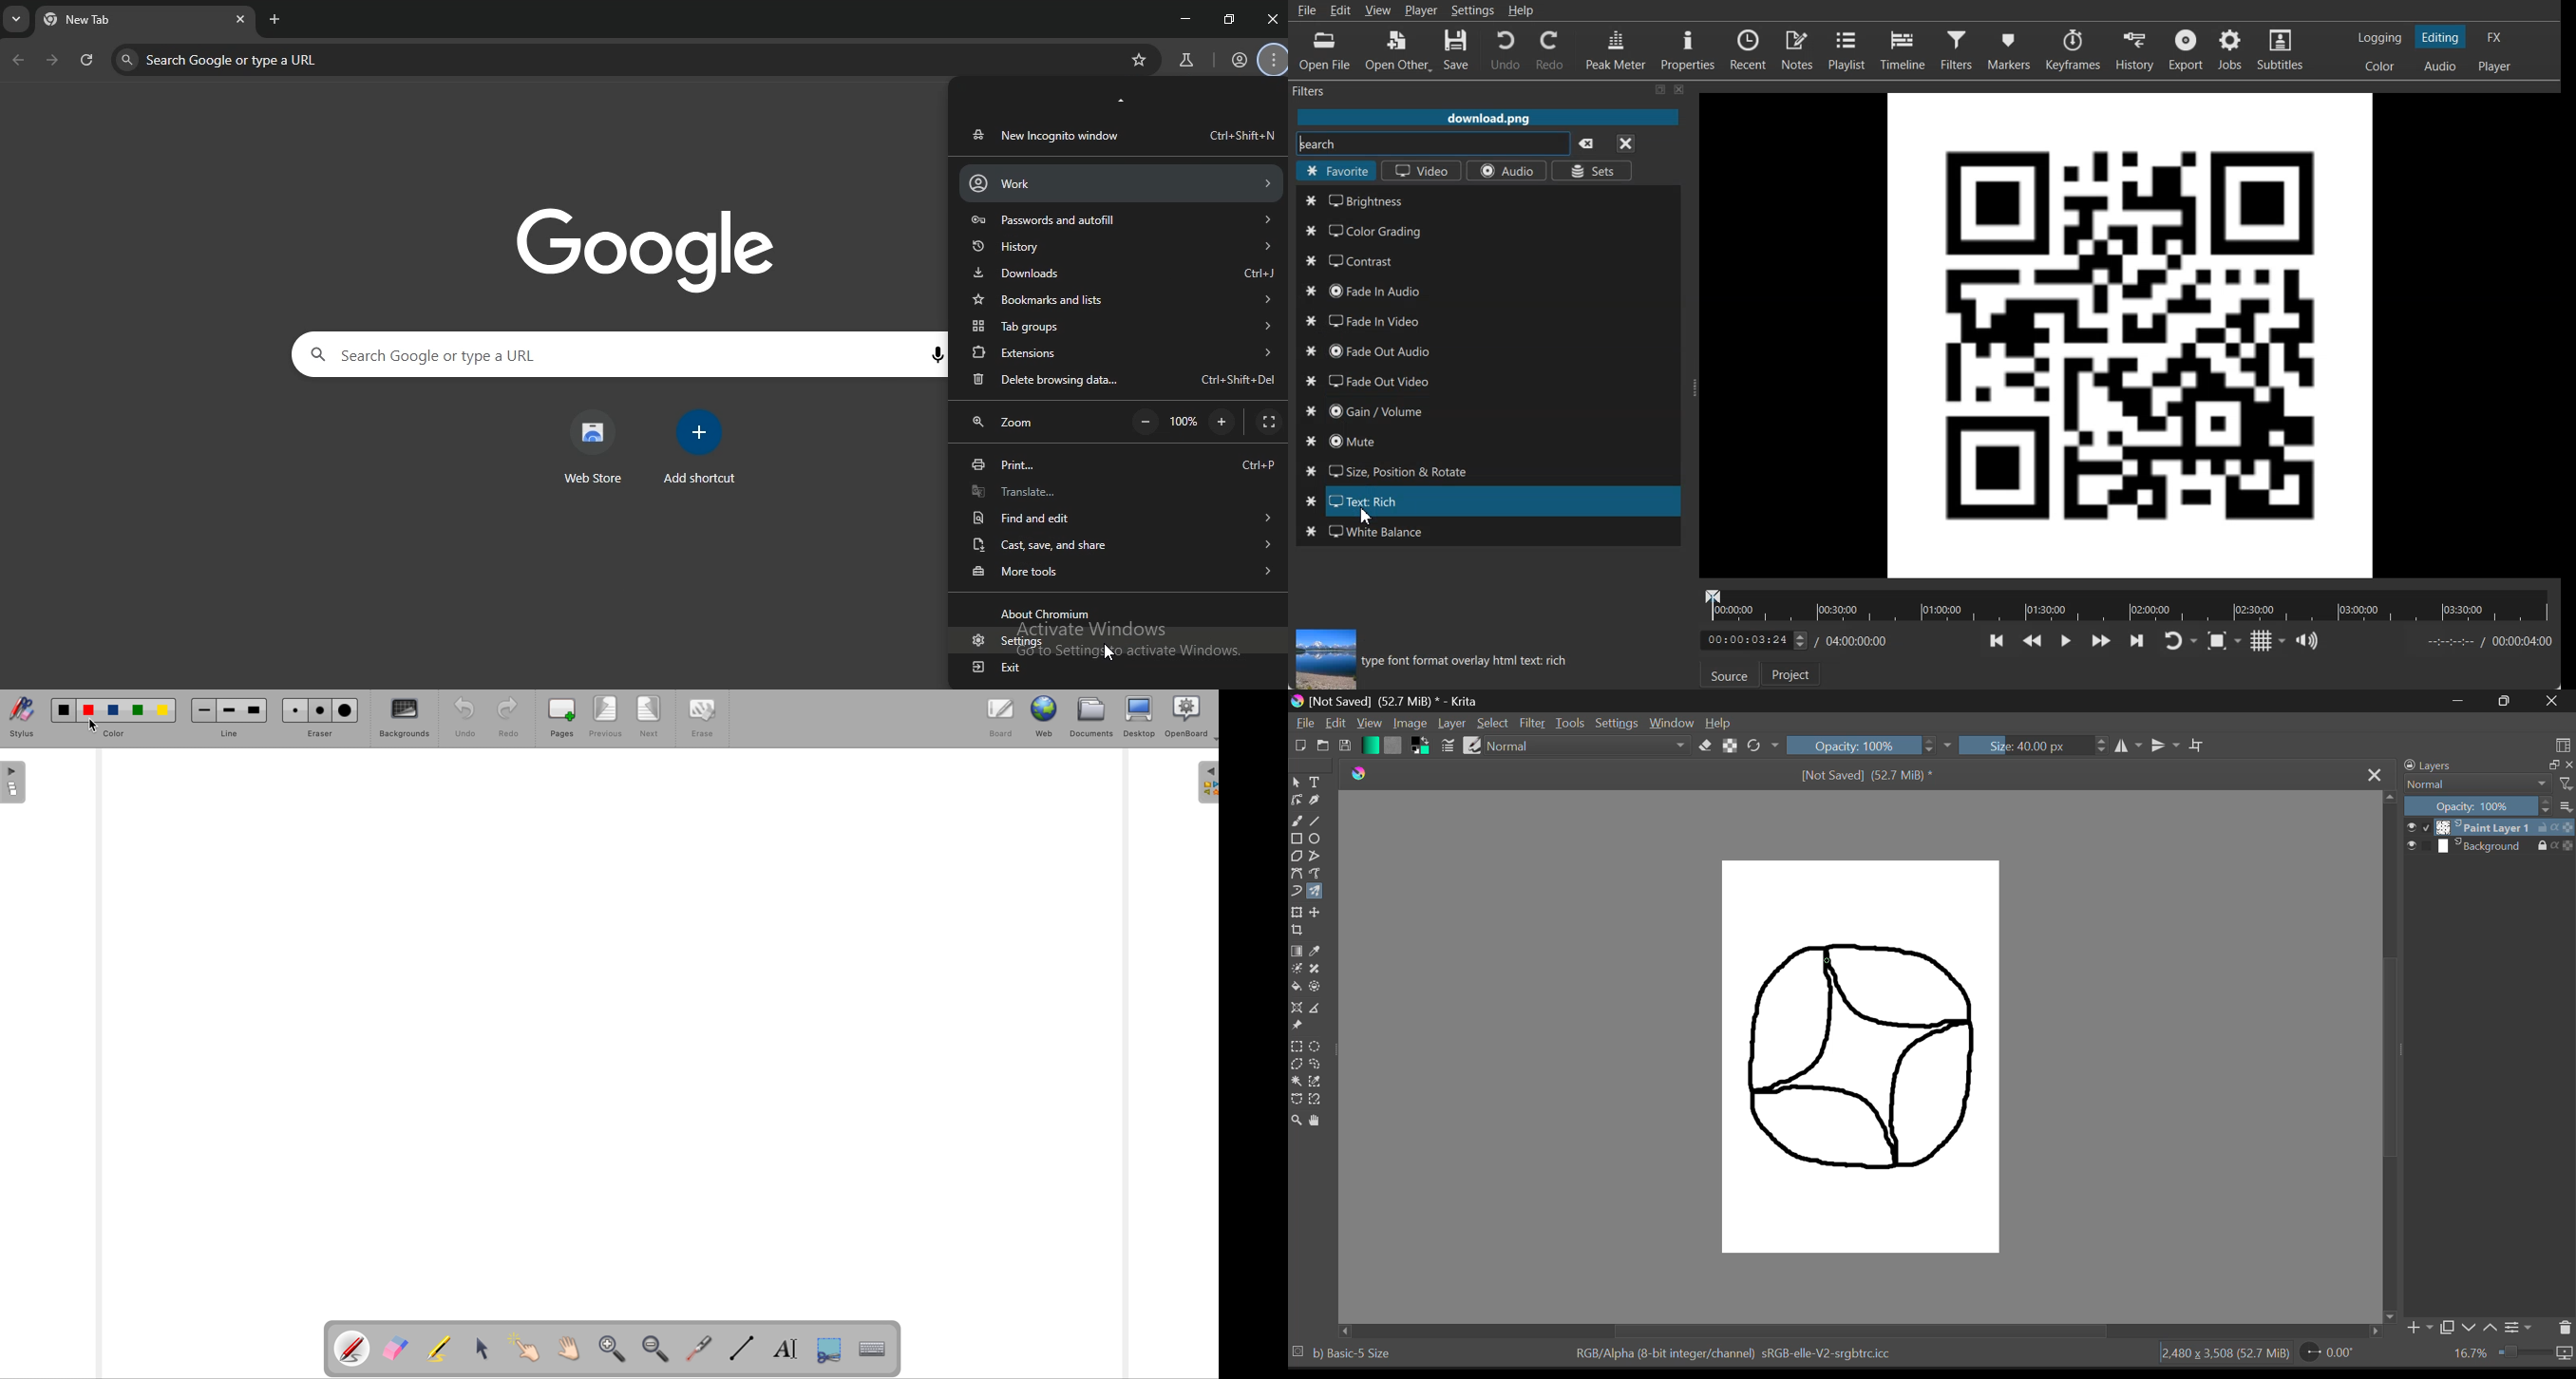 The height and width of the screenshot is (1400, 2576). I want to click on Move Layer, so click(1318, 914).